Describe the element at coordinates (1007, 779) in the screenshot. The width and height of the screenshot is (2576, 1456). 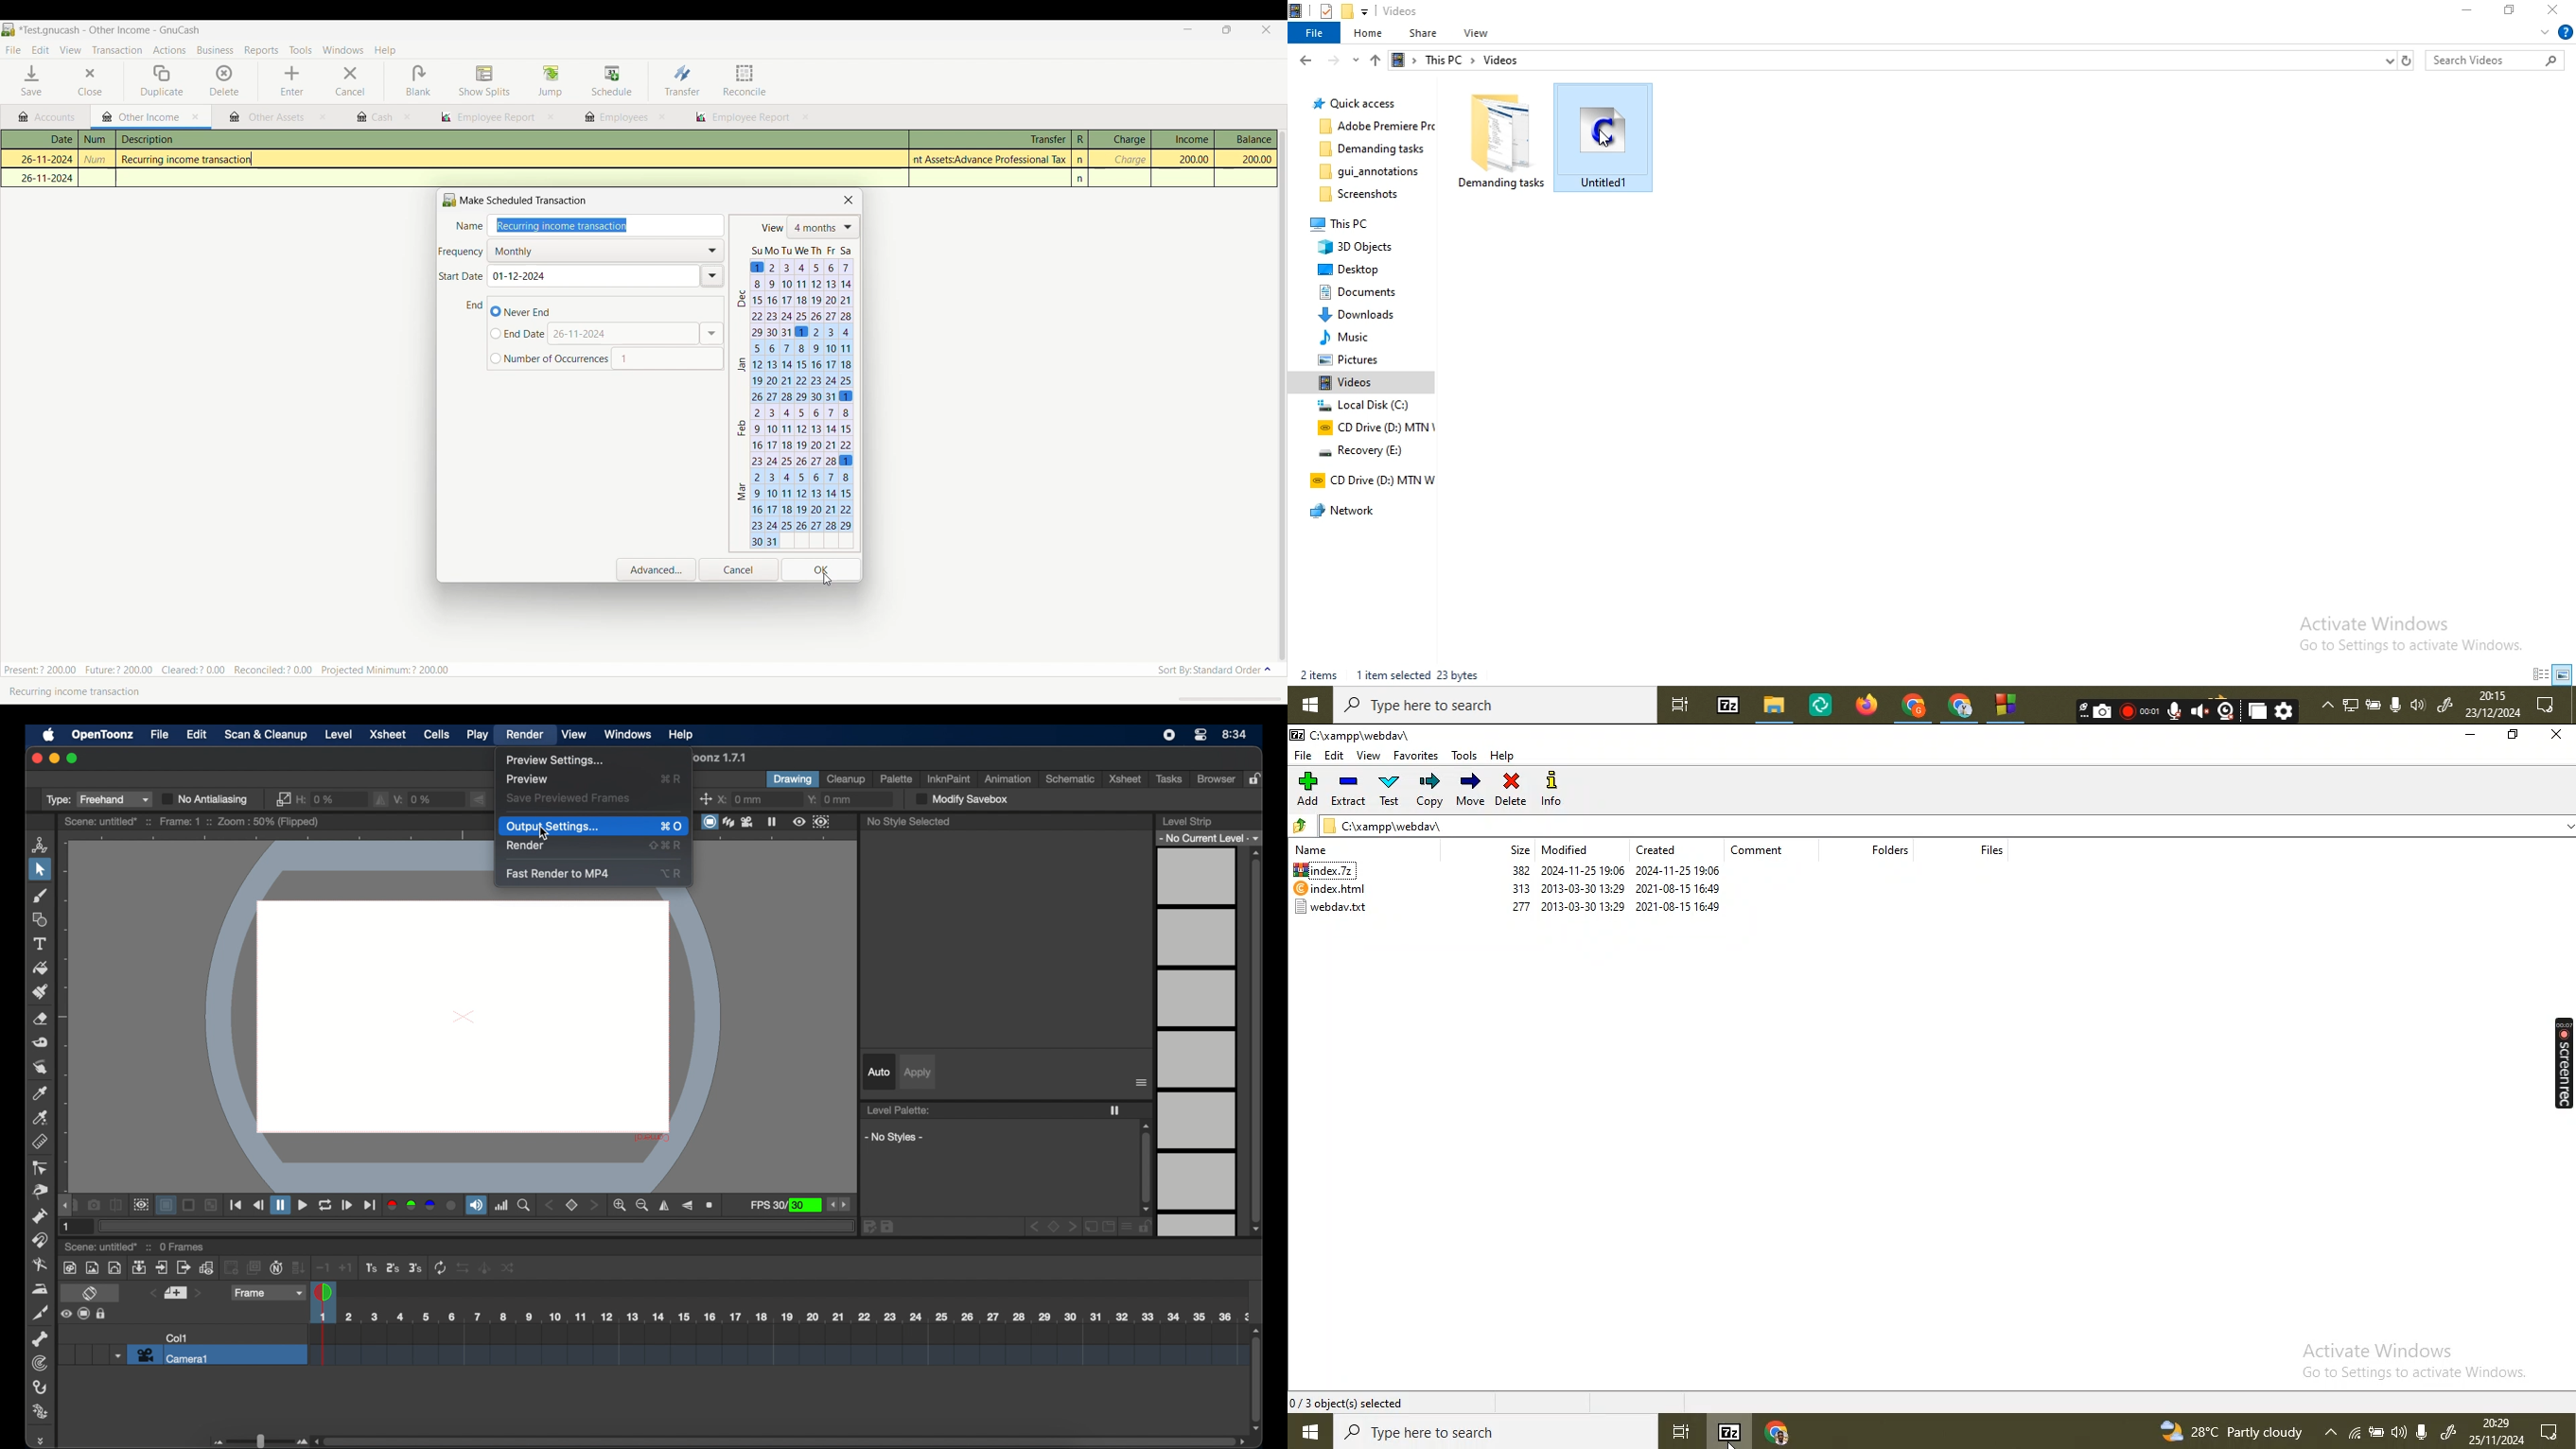
I see `animation` at that location.